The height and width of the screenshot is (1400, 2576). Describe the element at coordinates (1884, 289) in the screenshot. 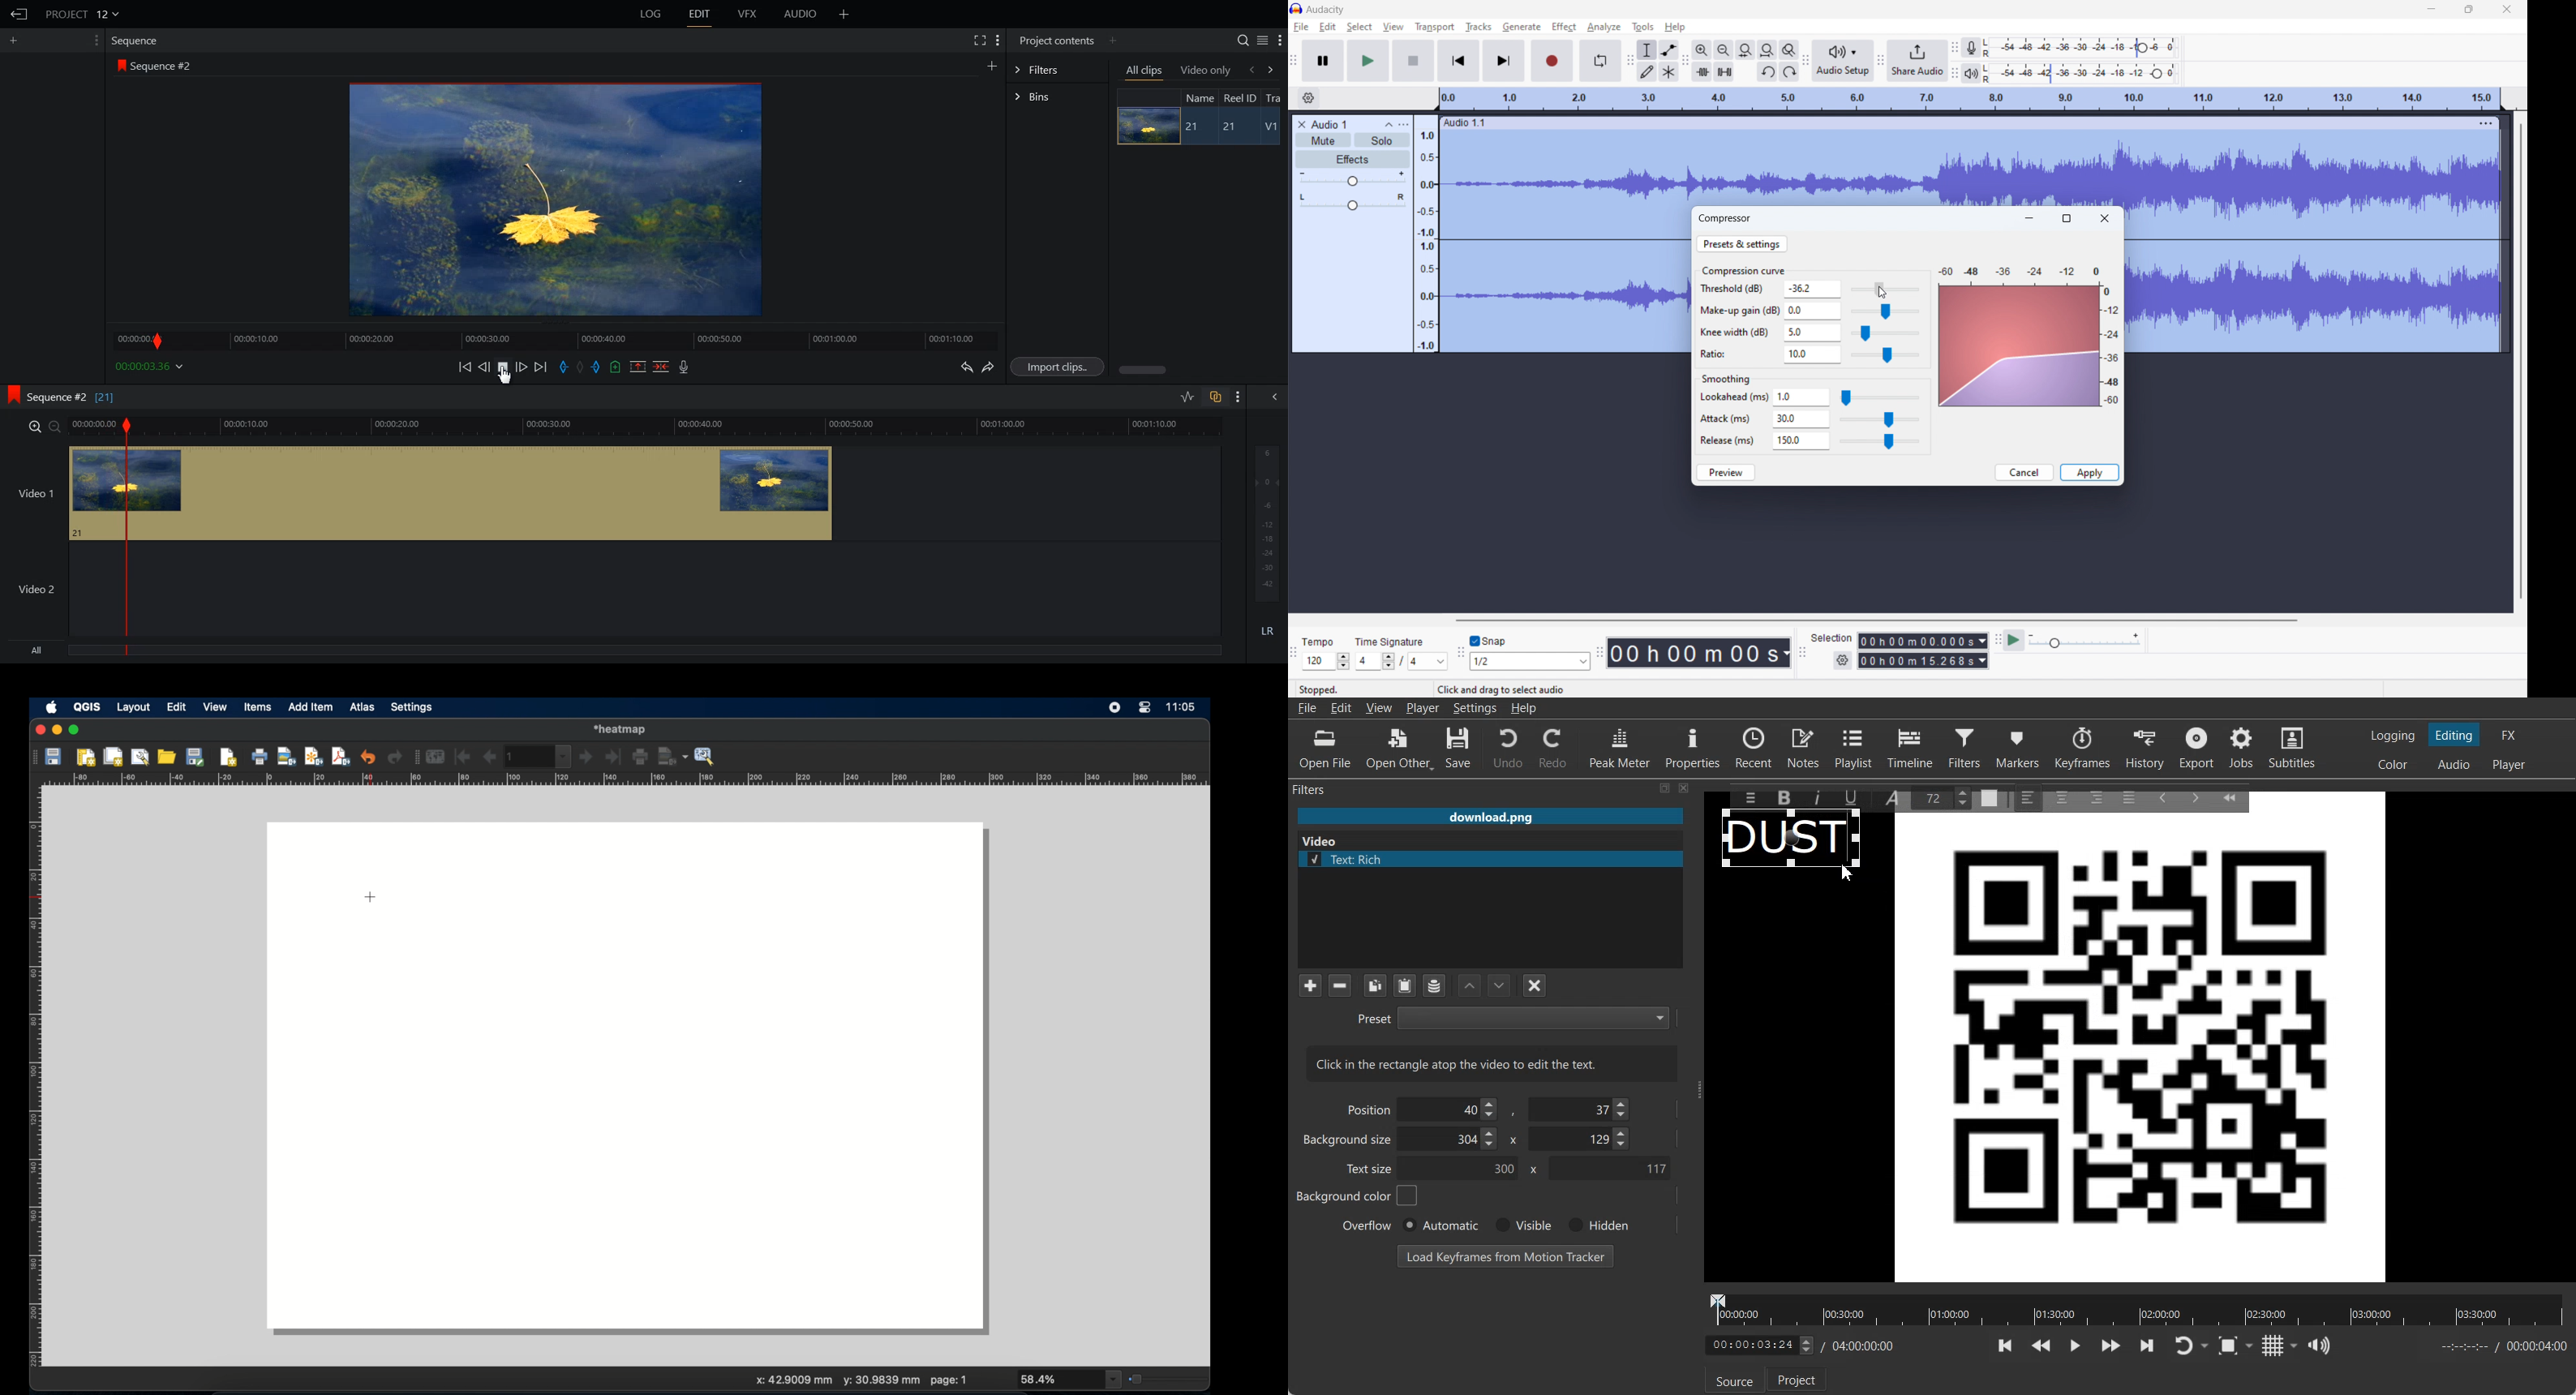

I see `thresh hold slider (sliding down) ` at that location.